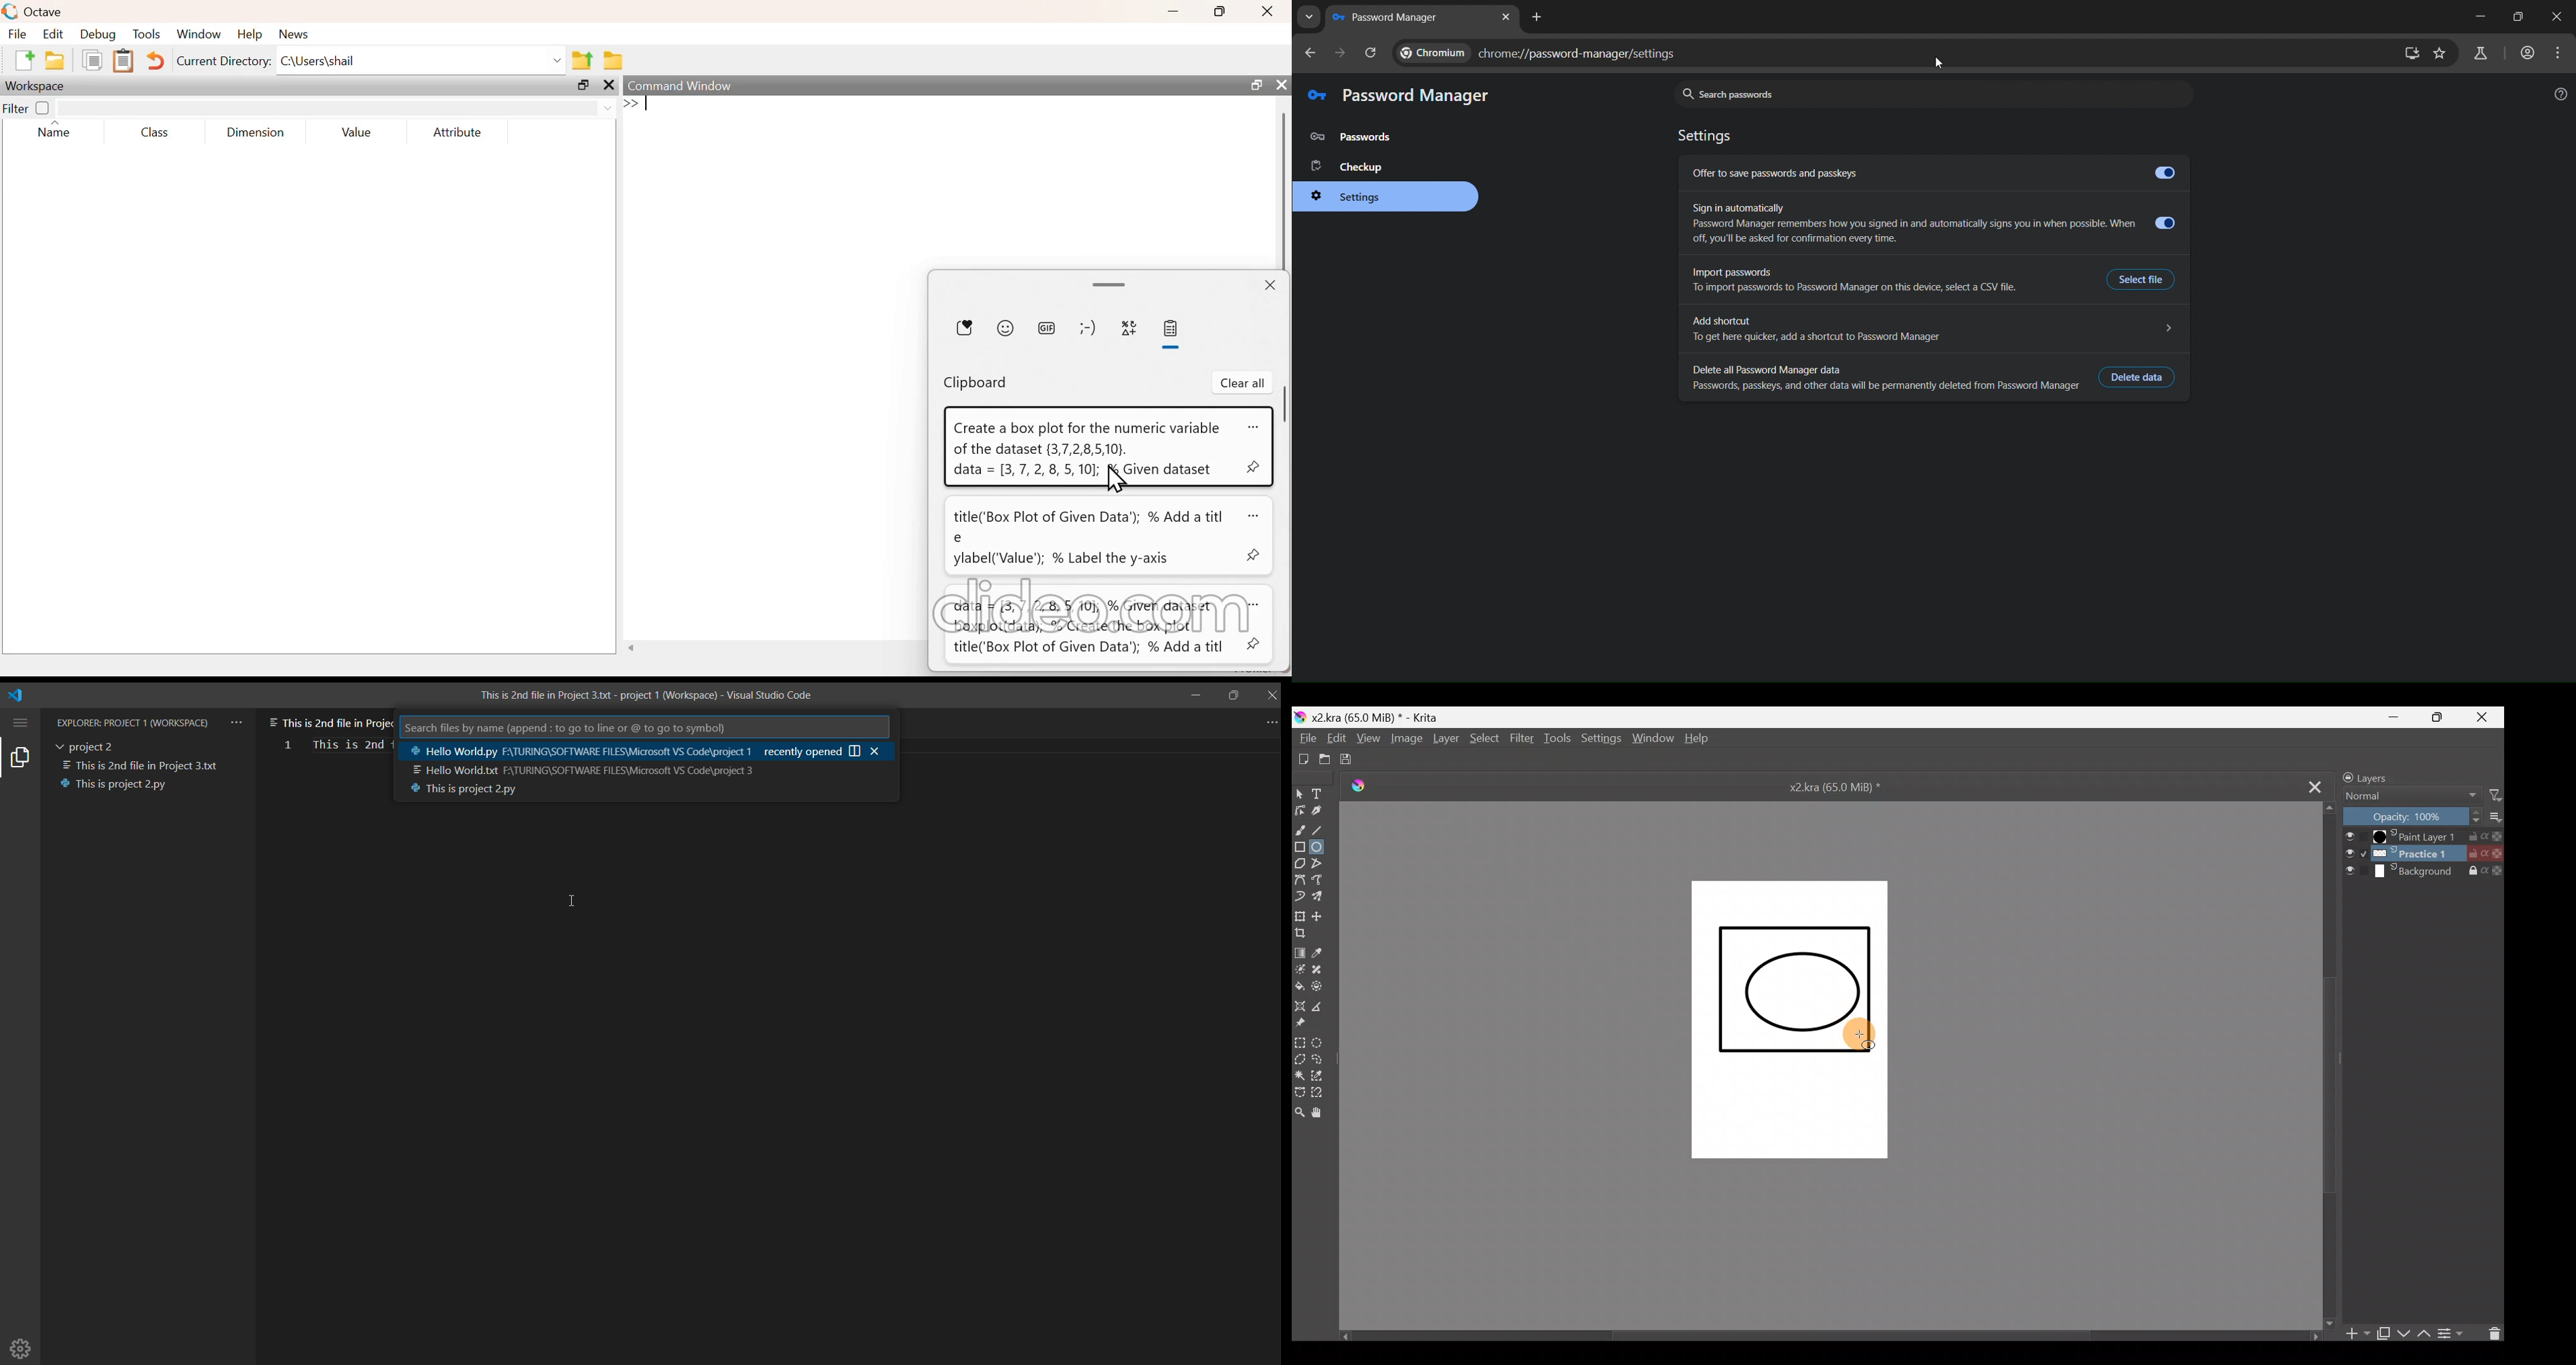 The image size is (2576, 1372). What do you see at coordinates (972, 381) in the screenshot?
I see `clipboard` at bounding box center [972, 381].